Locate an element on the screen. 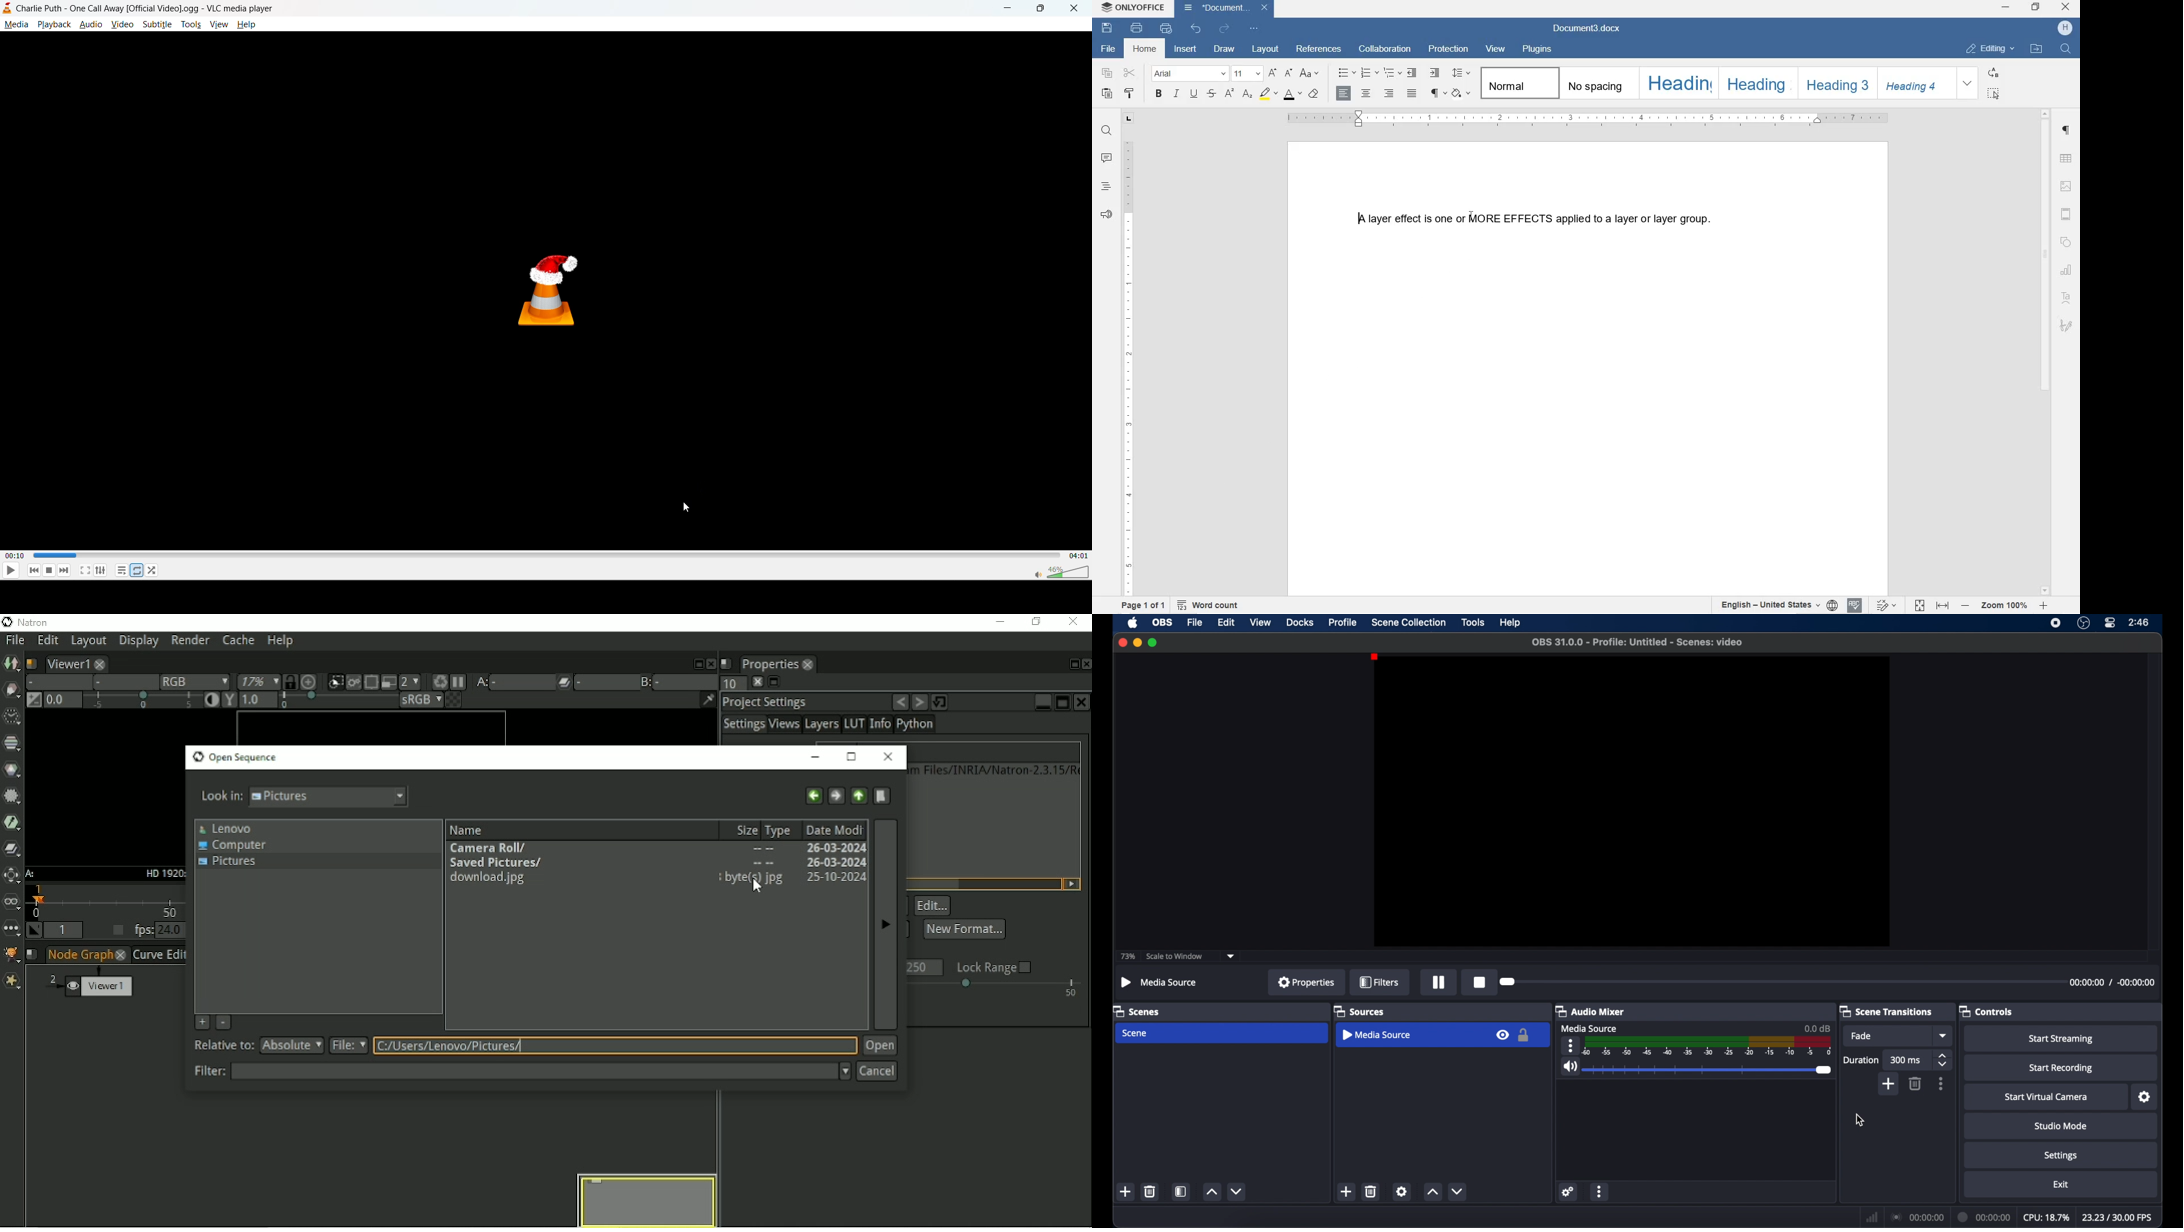 The width and height of the screenshot is (2184, 1232). COLLABORATION is located at coordinates (1385, 48).